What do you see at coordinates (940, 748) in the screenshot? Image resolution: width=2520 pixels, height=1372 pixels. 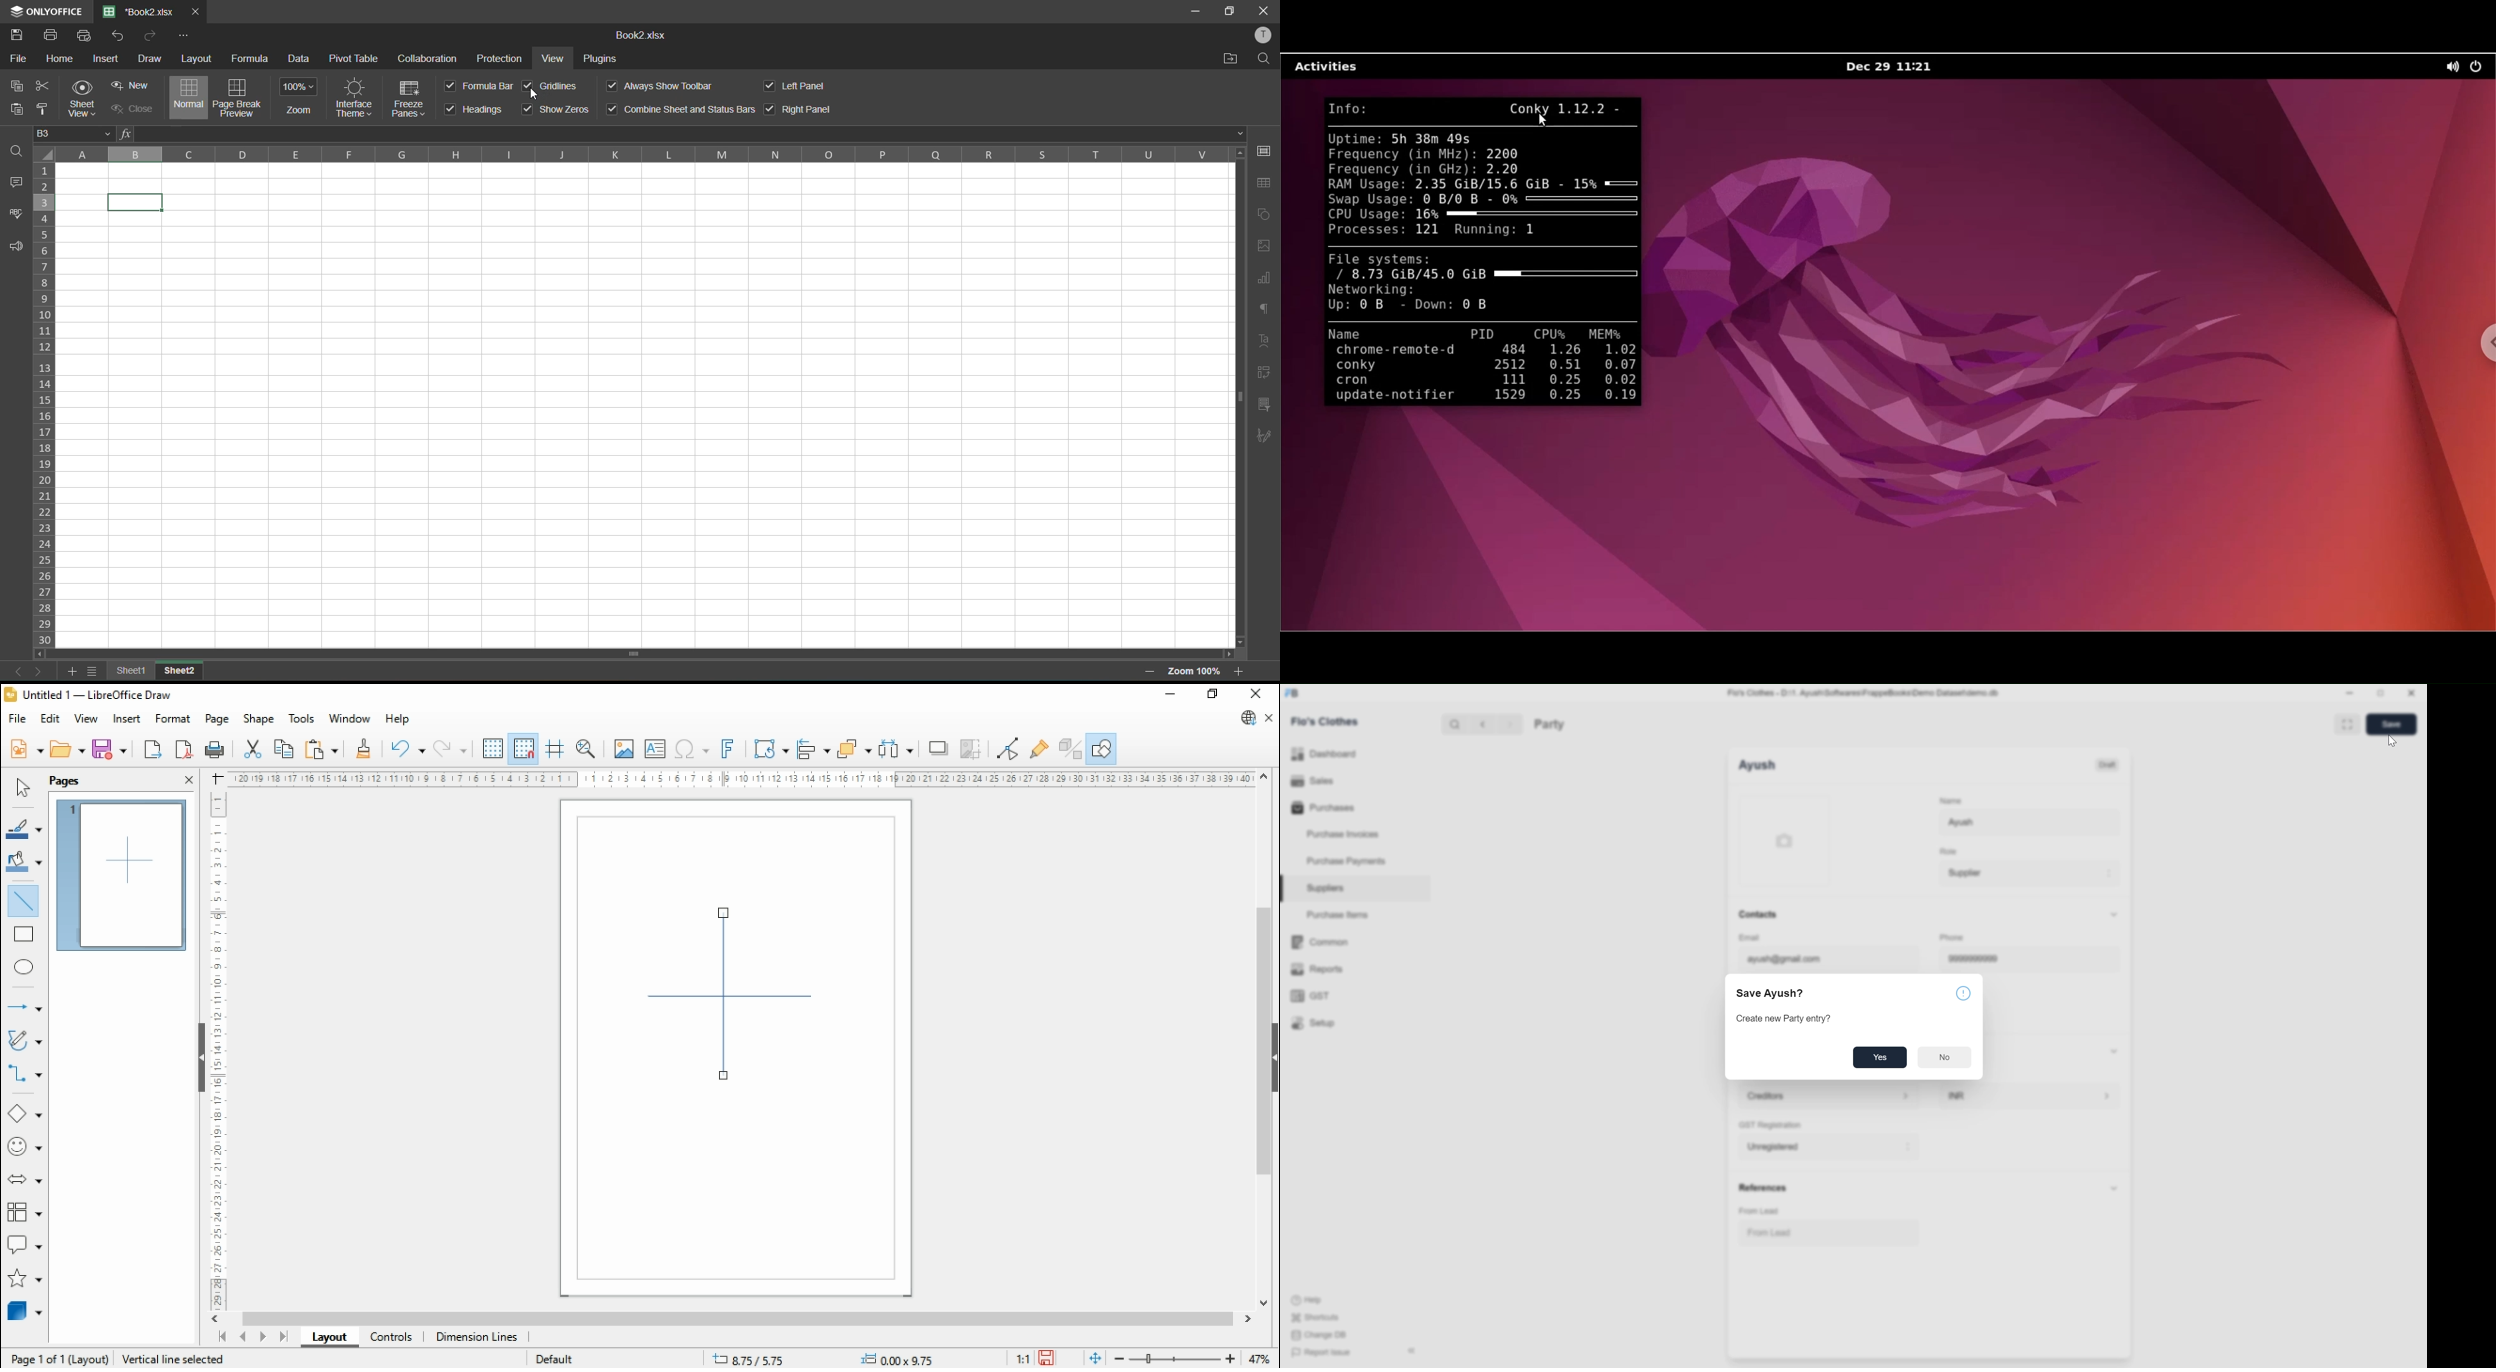 I see `shadow` at bounding box center [940, 748].